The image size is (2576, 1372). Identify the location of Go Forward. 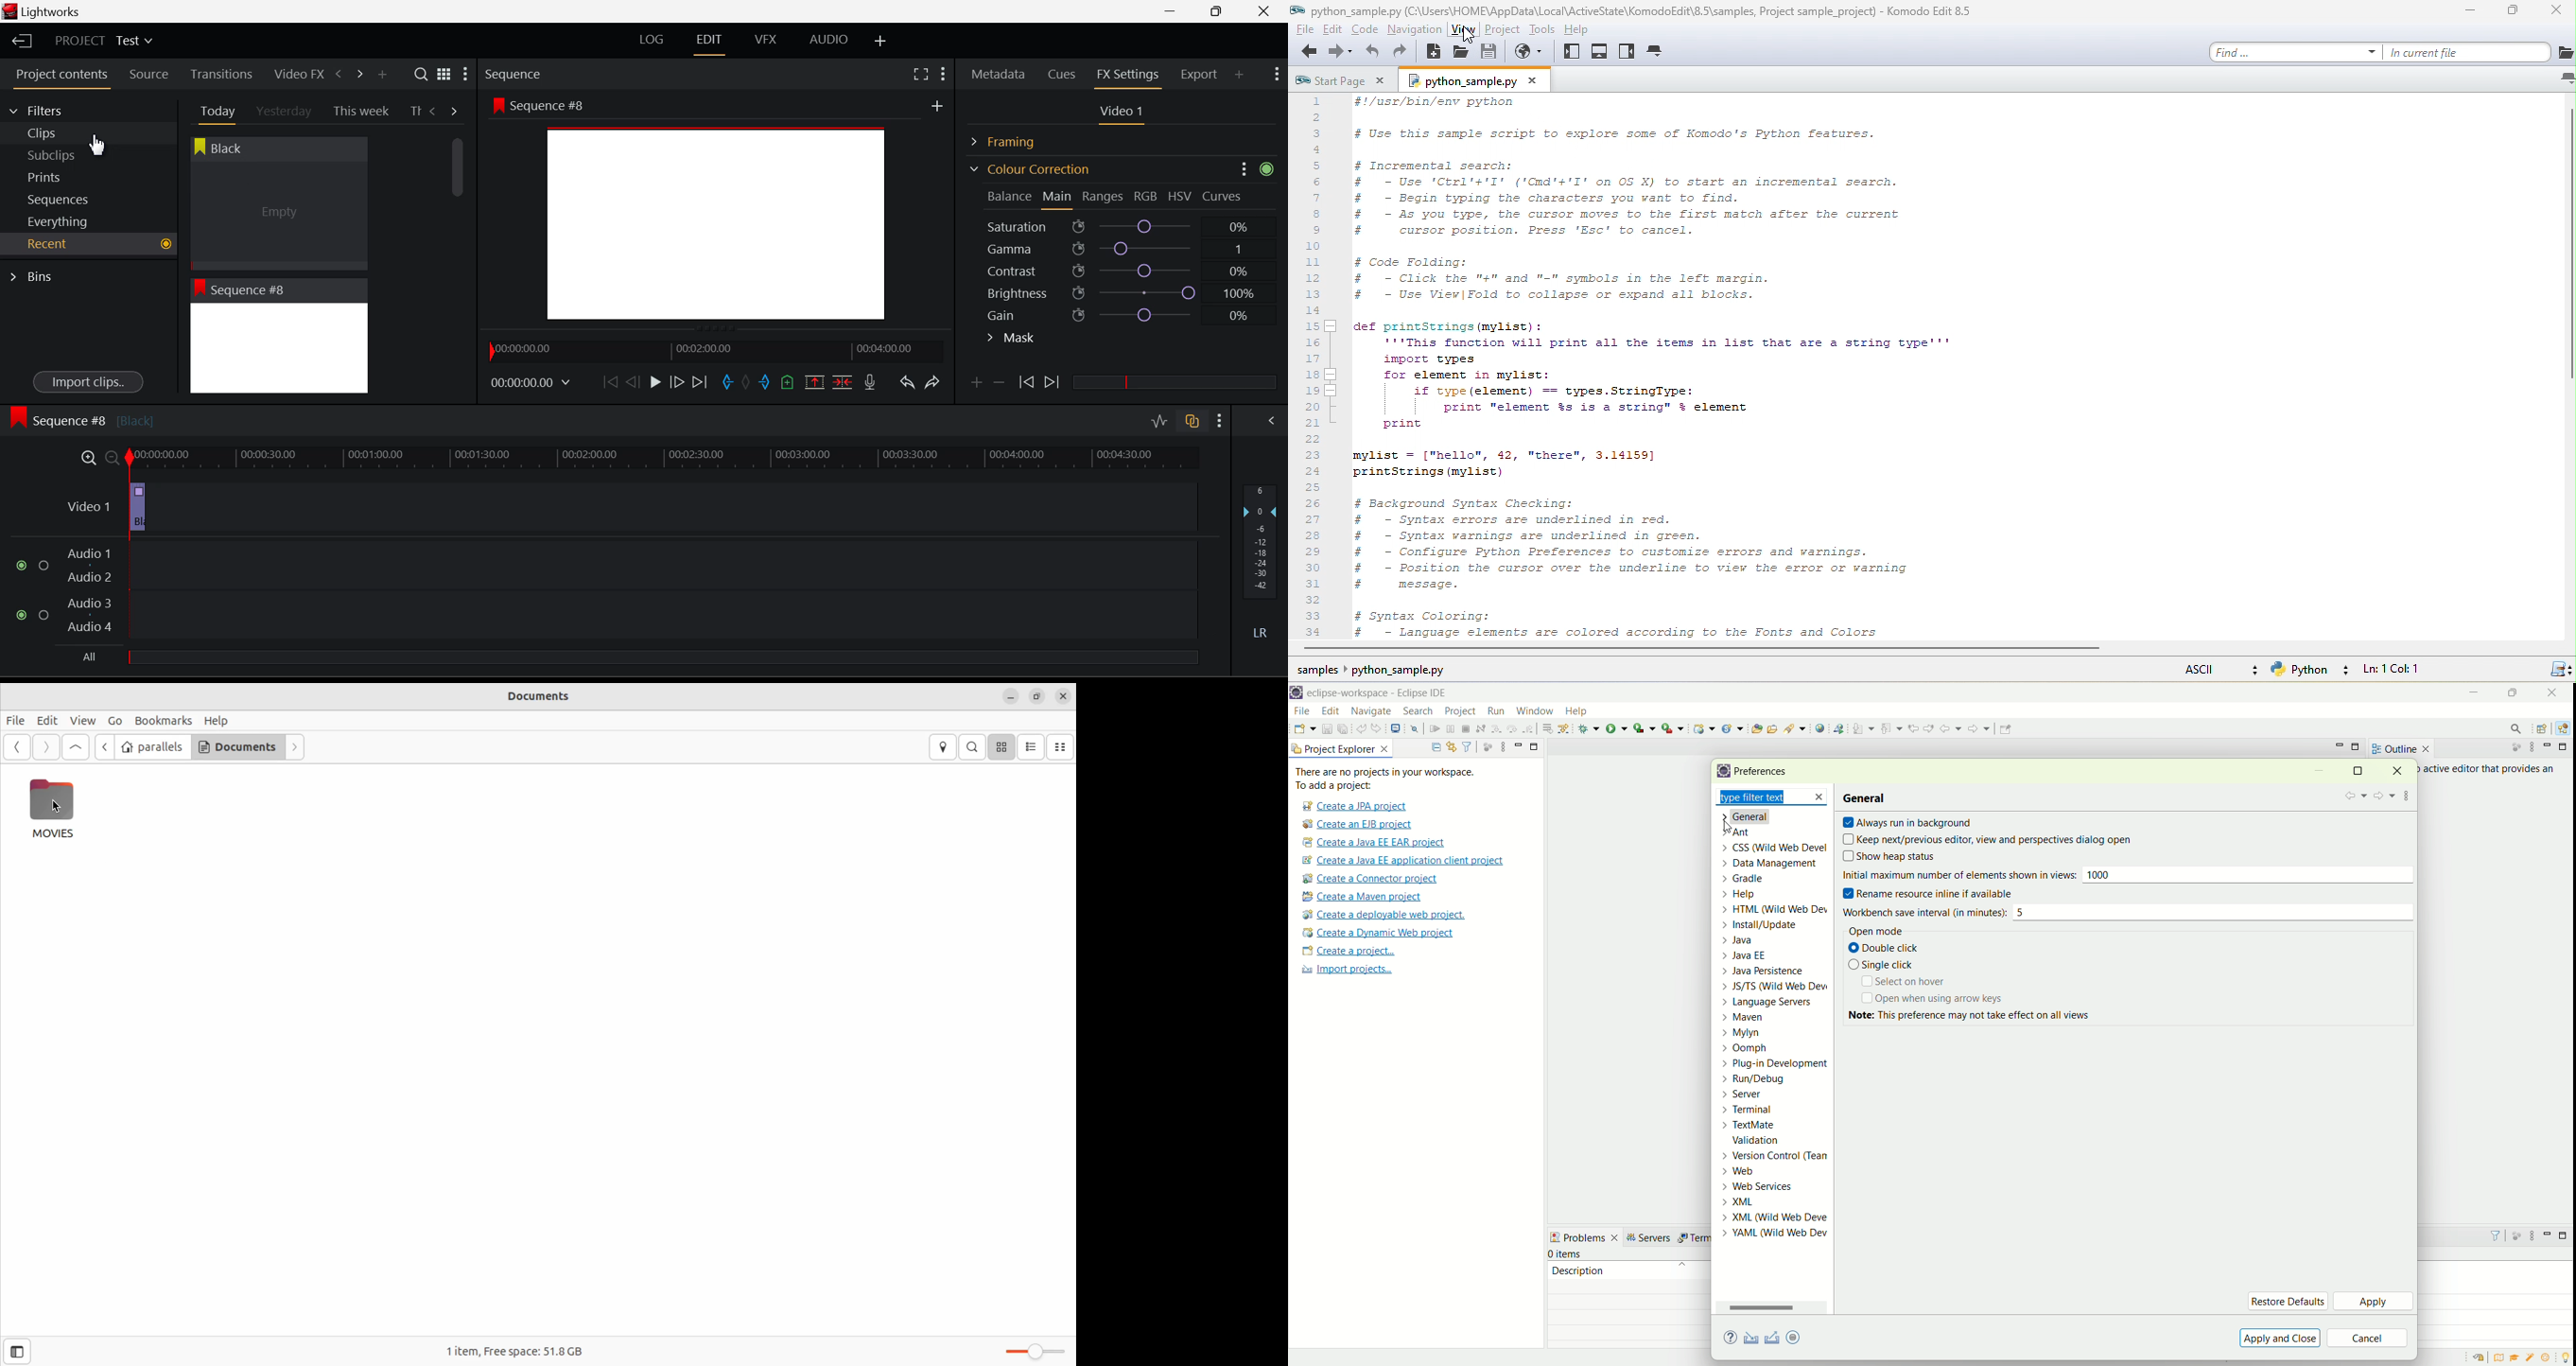
(677, 382).